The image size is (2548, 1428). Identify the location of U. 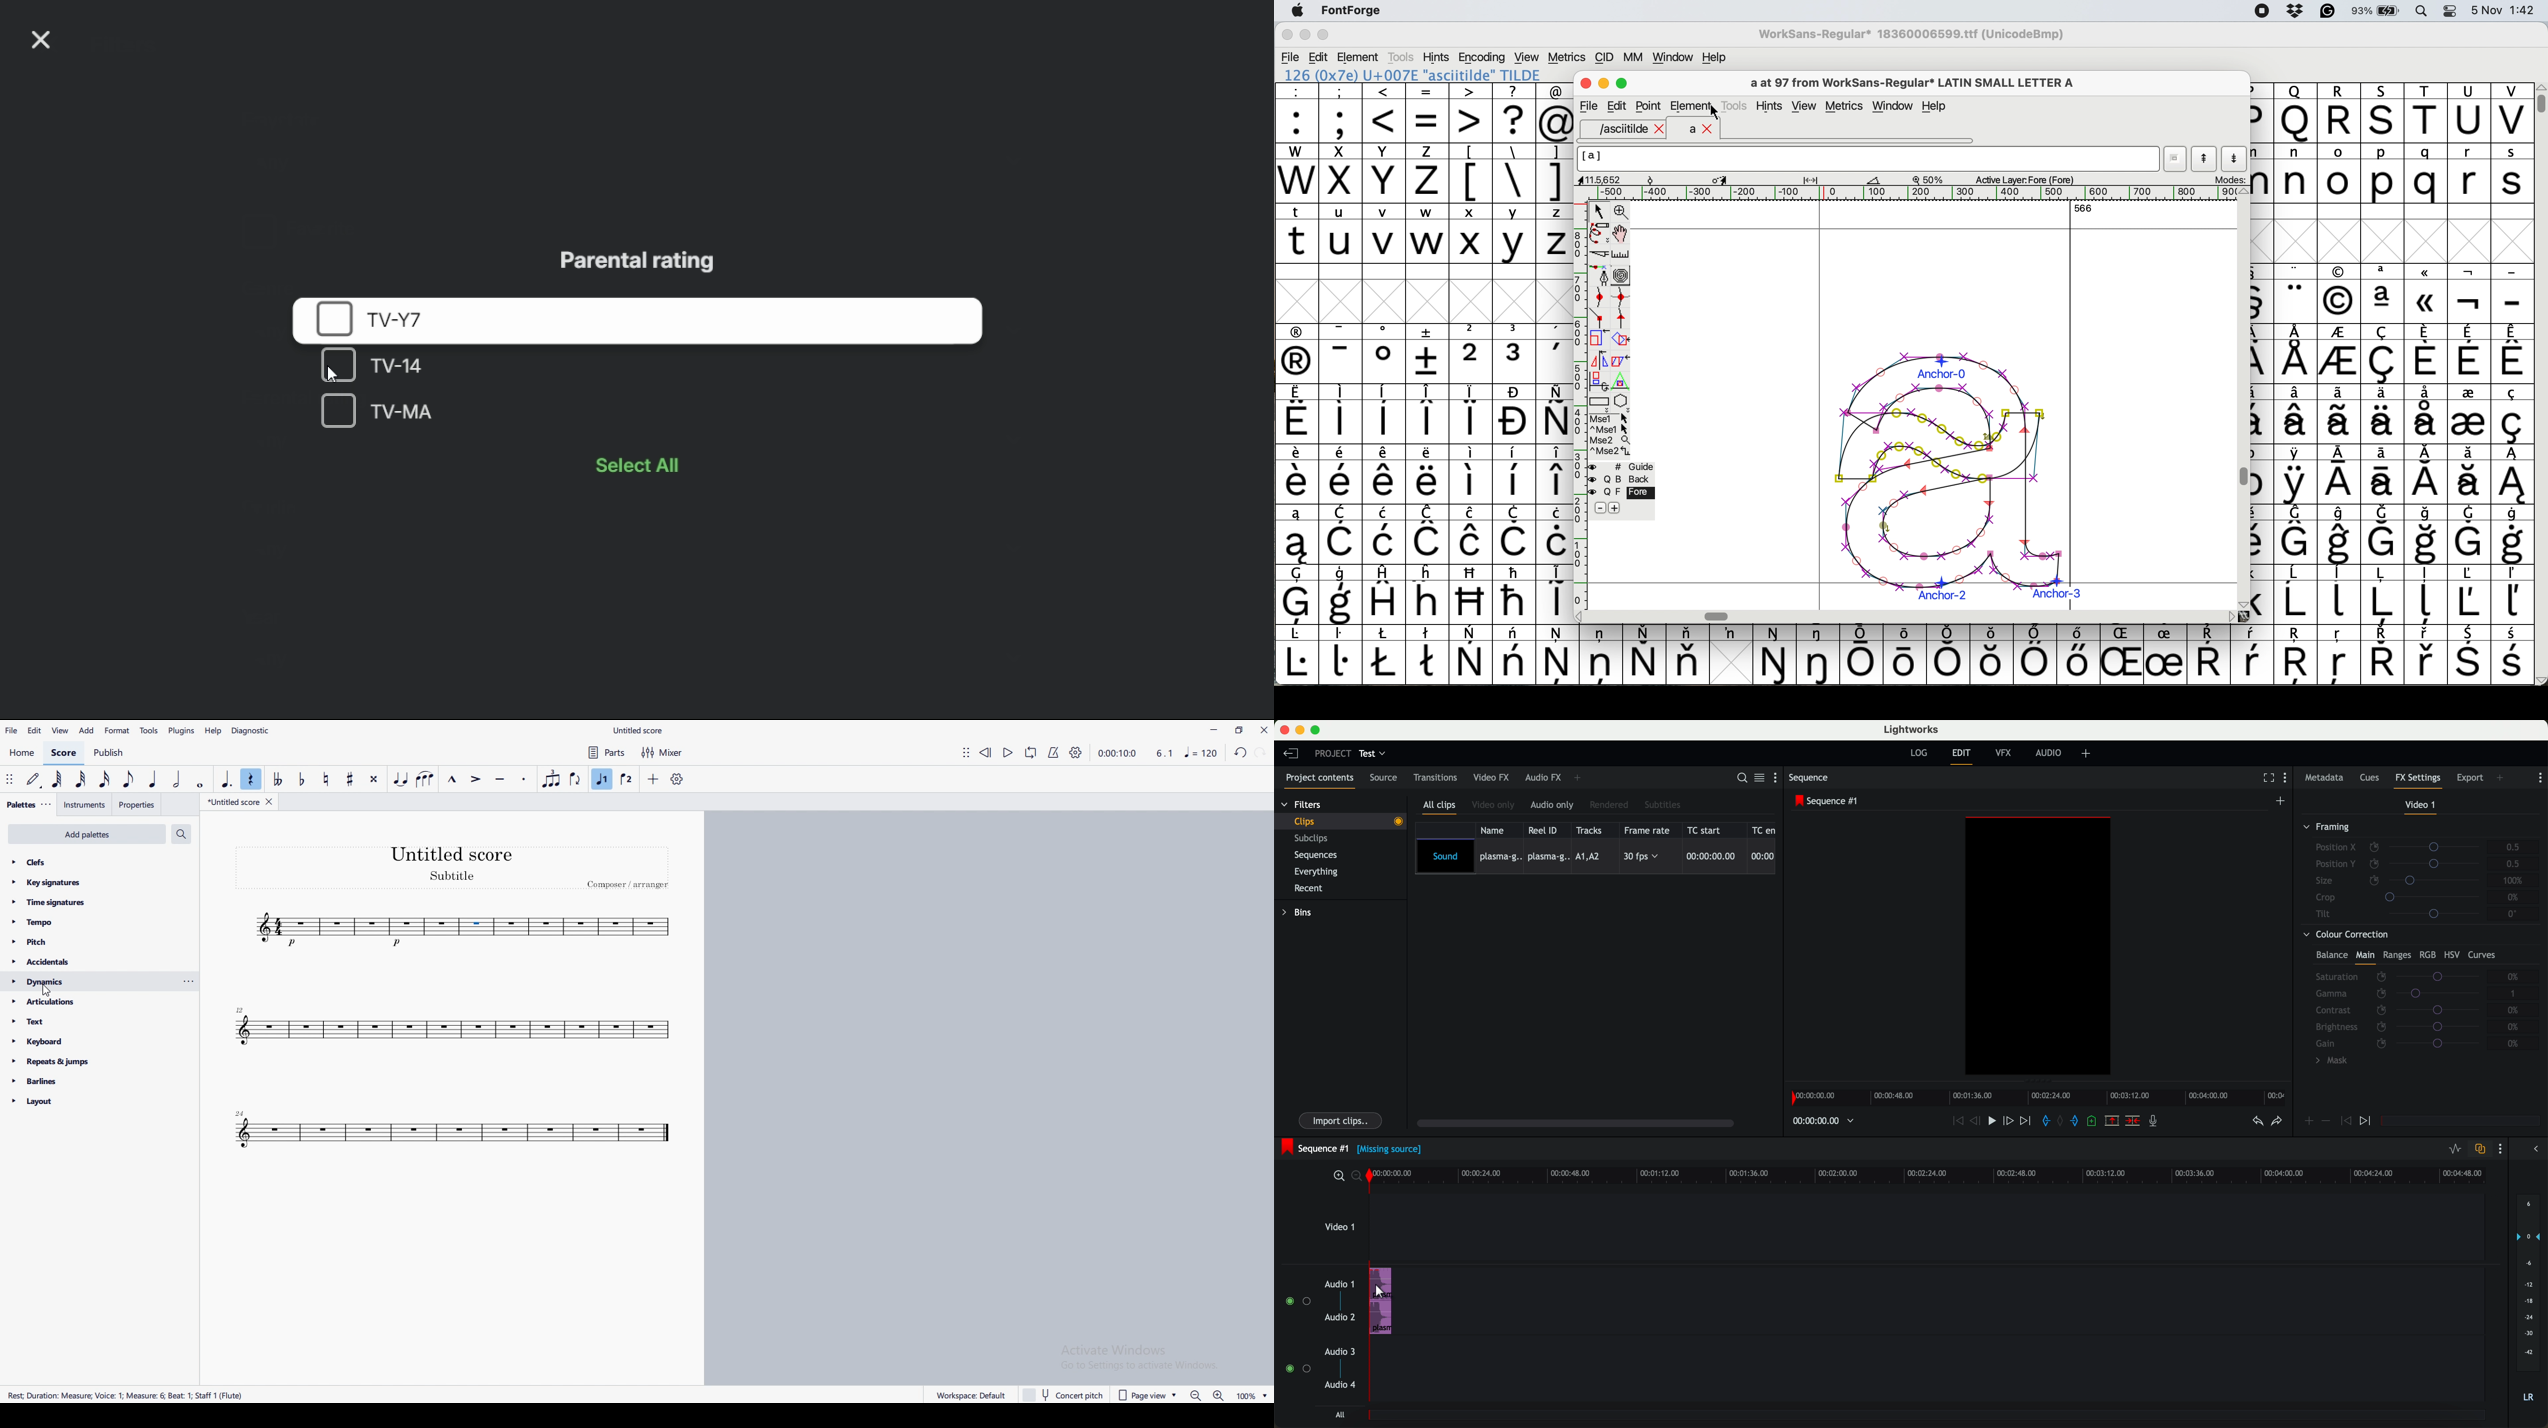
(2469, 113).